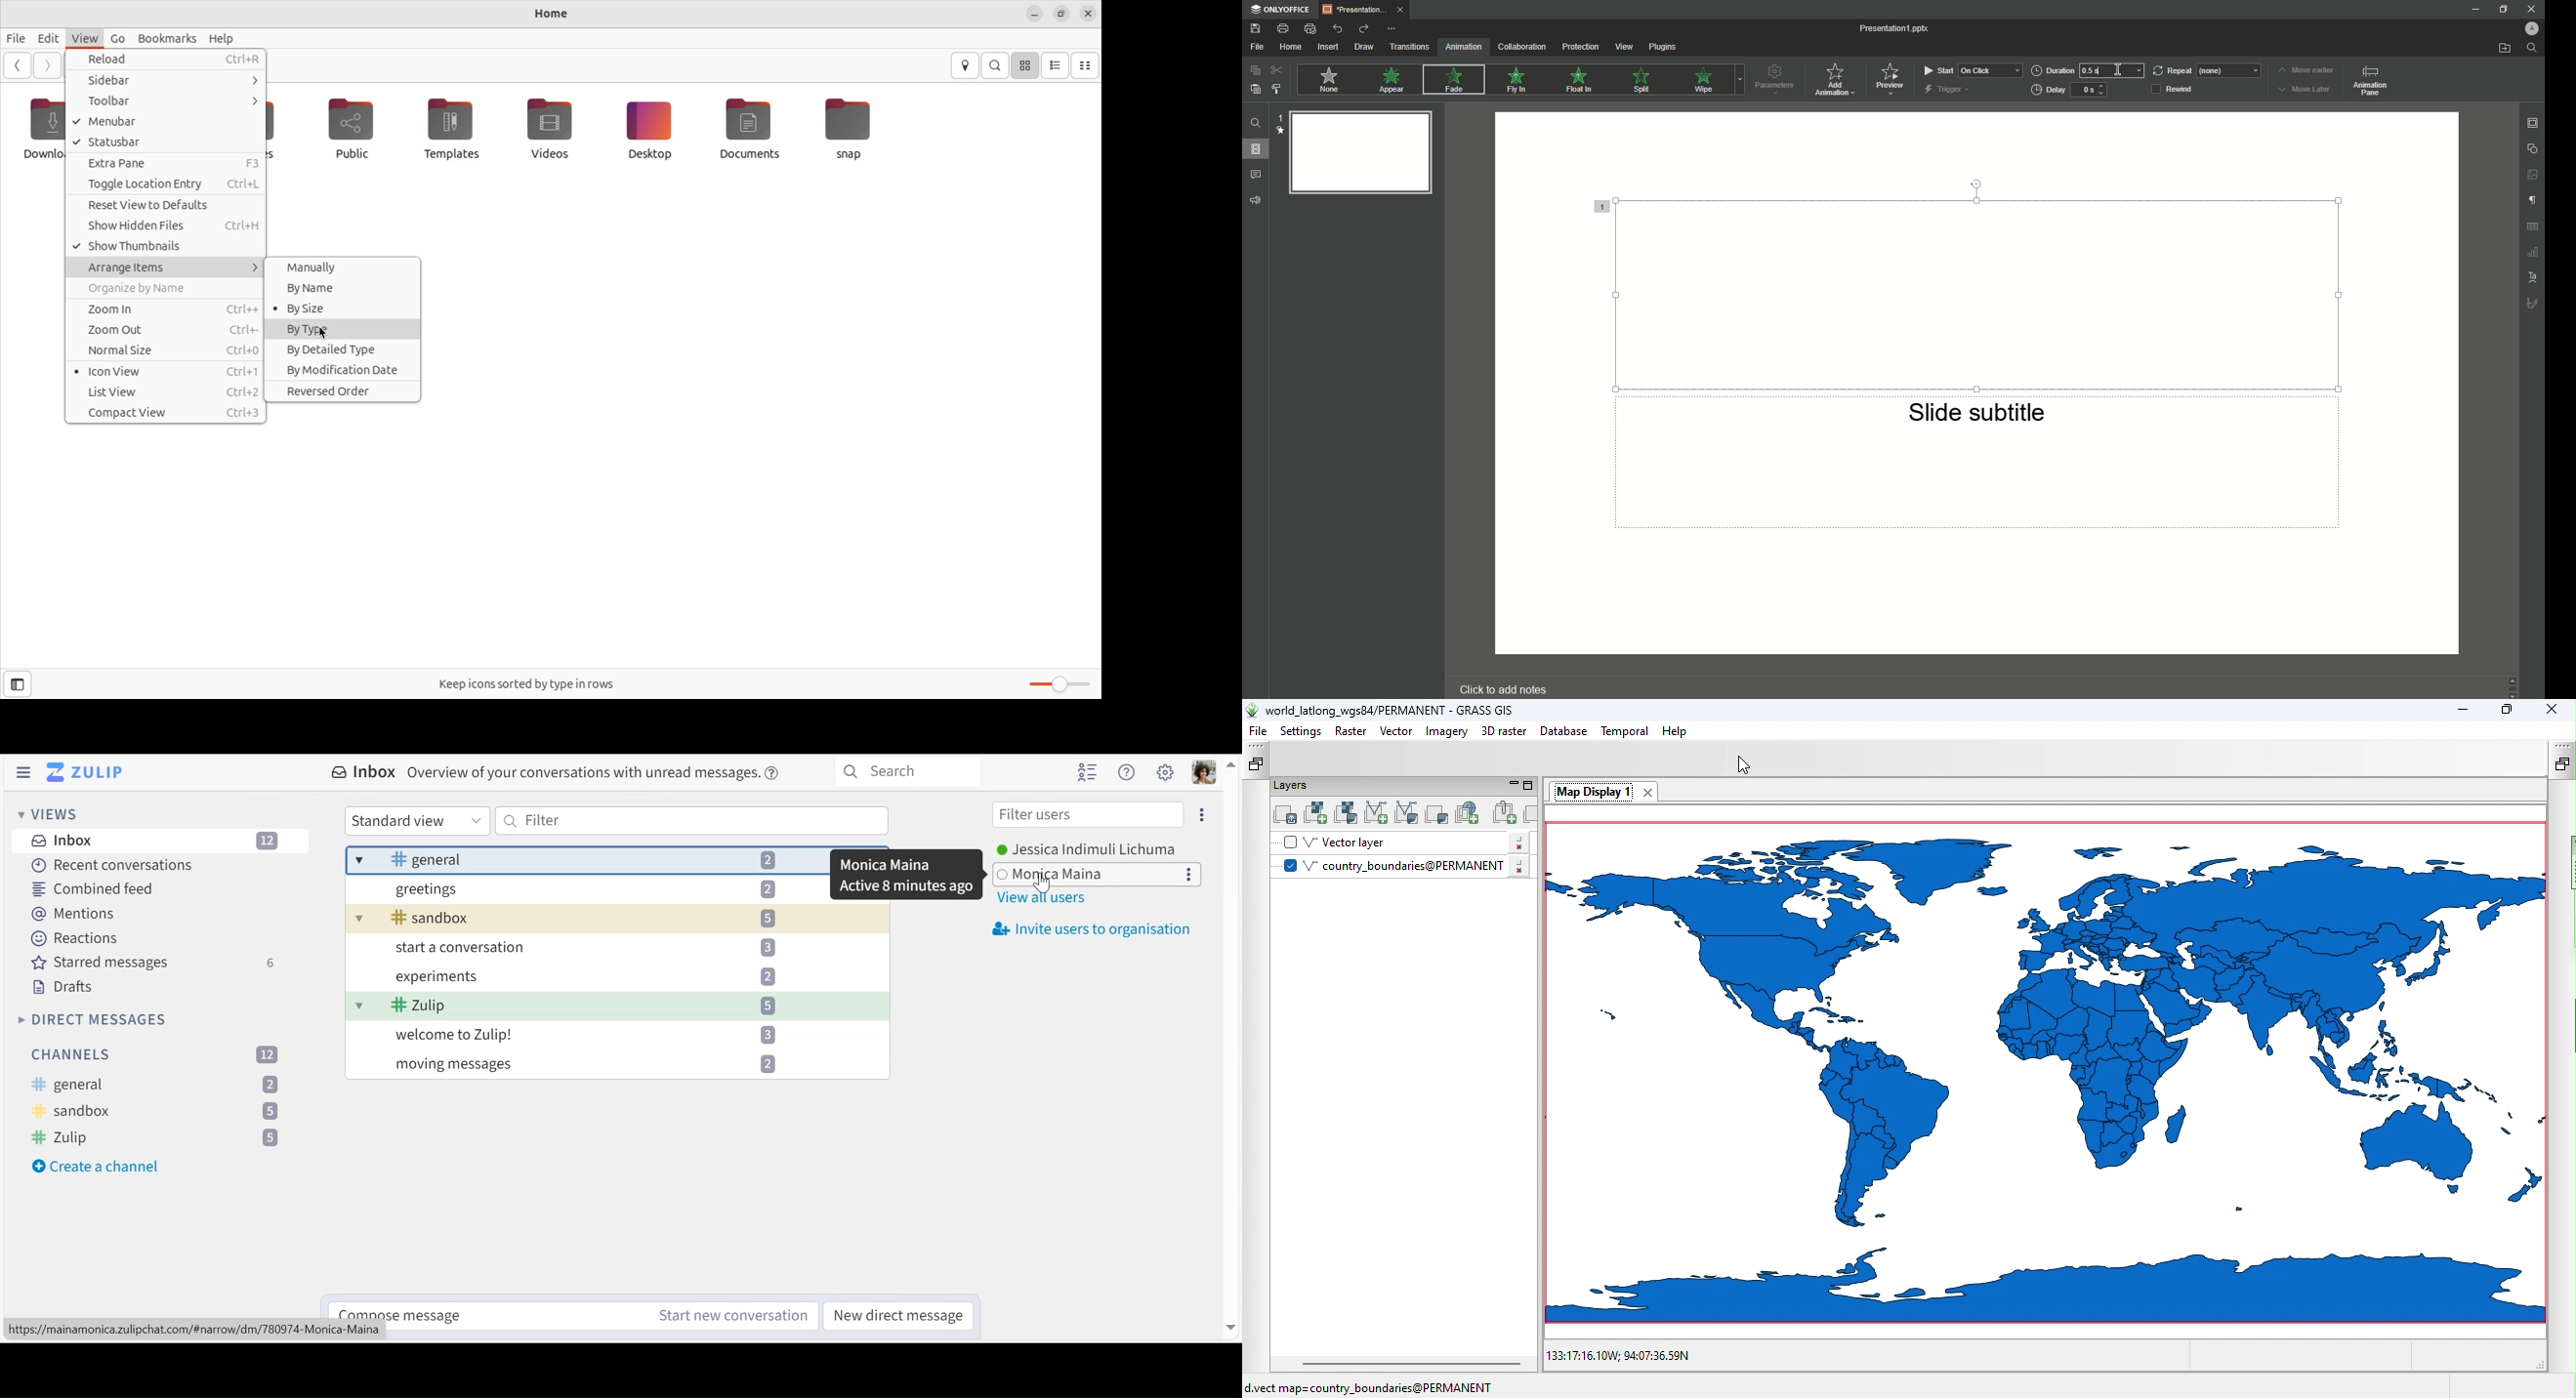  I want to click on Drafts, so click(63, 986).